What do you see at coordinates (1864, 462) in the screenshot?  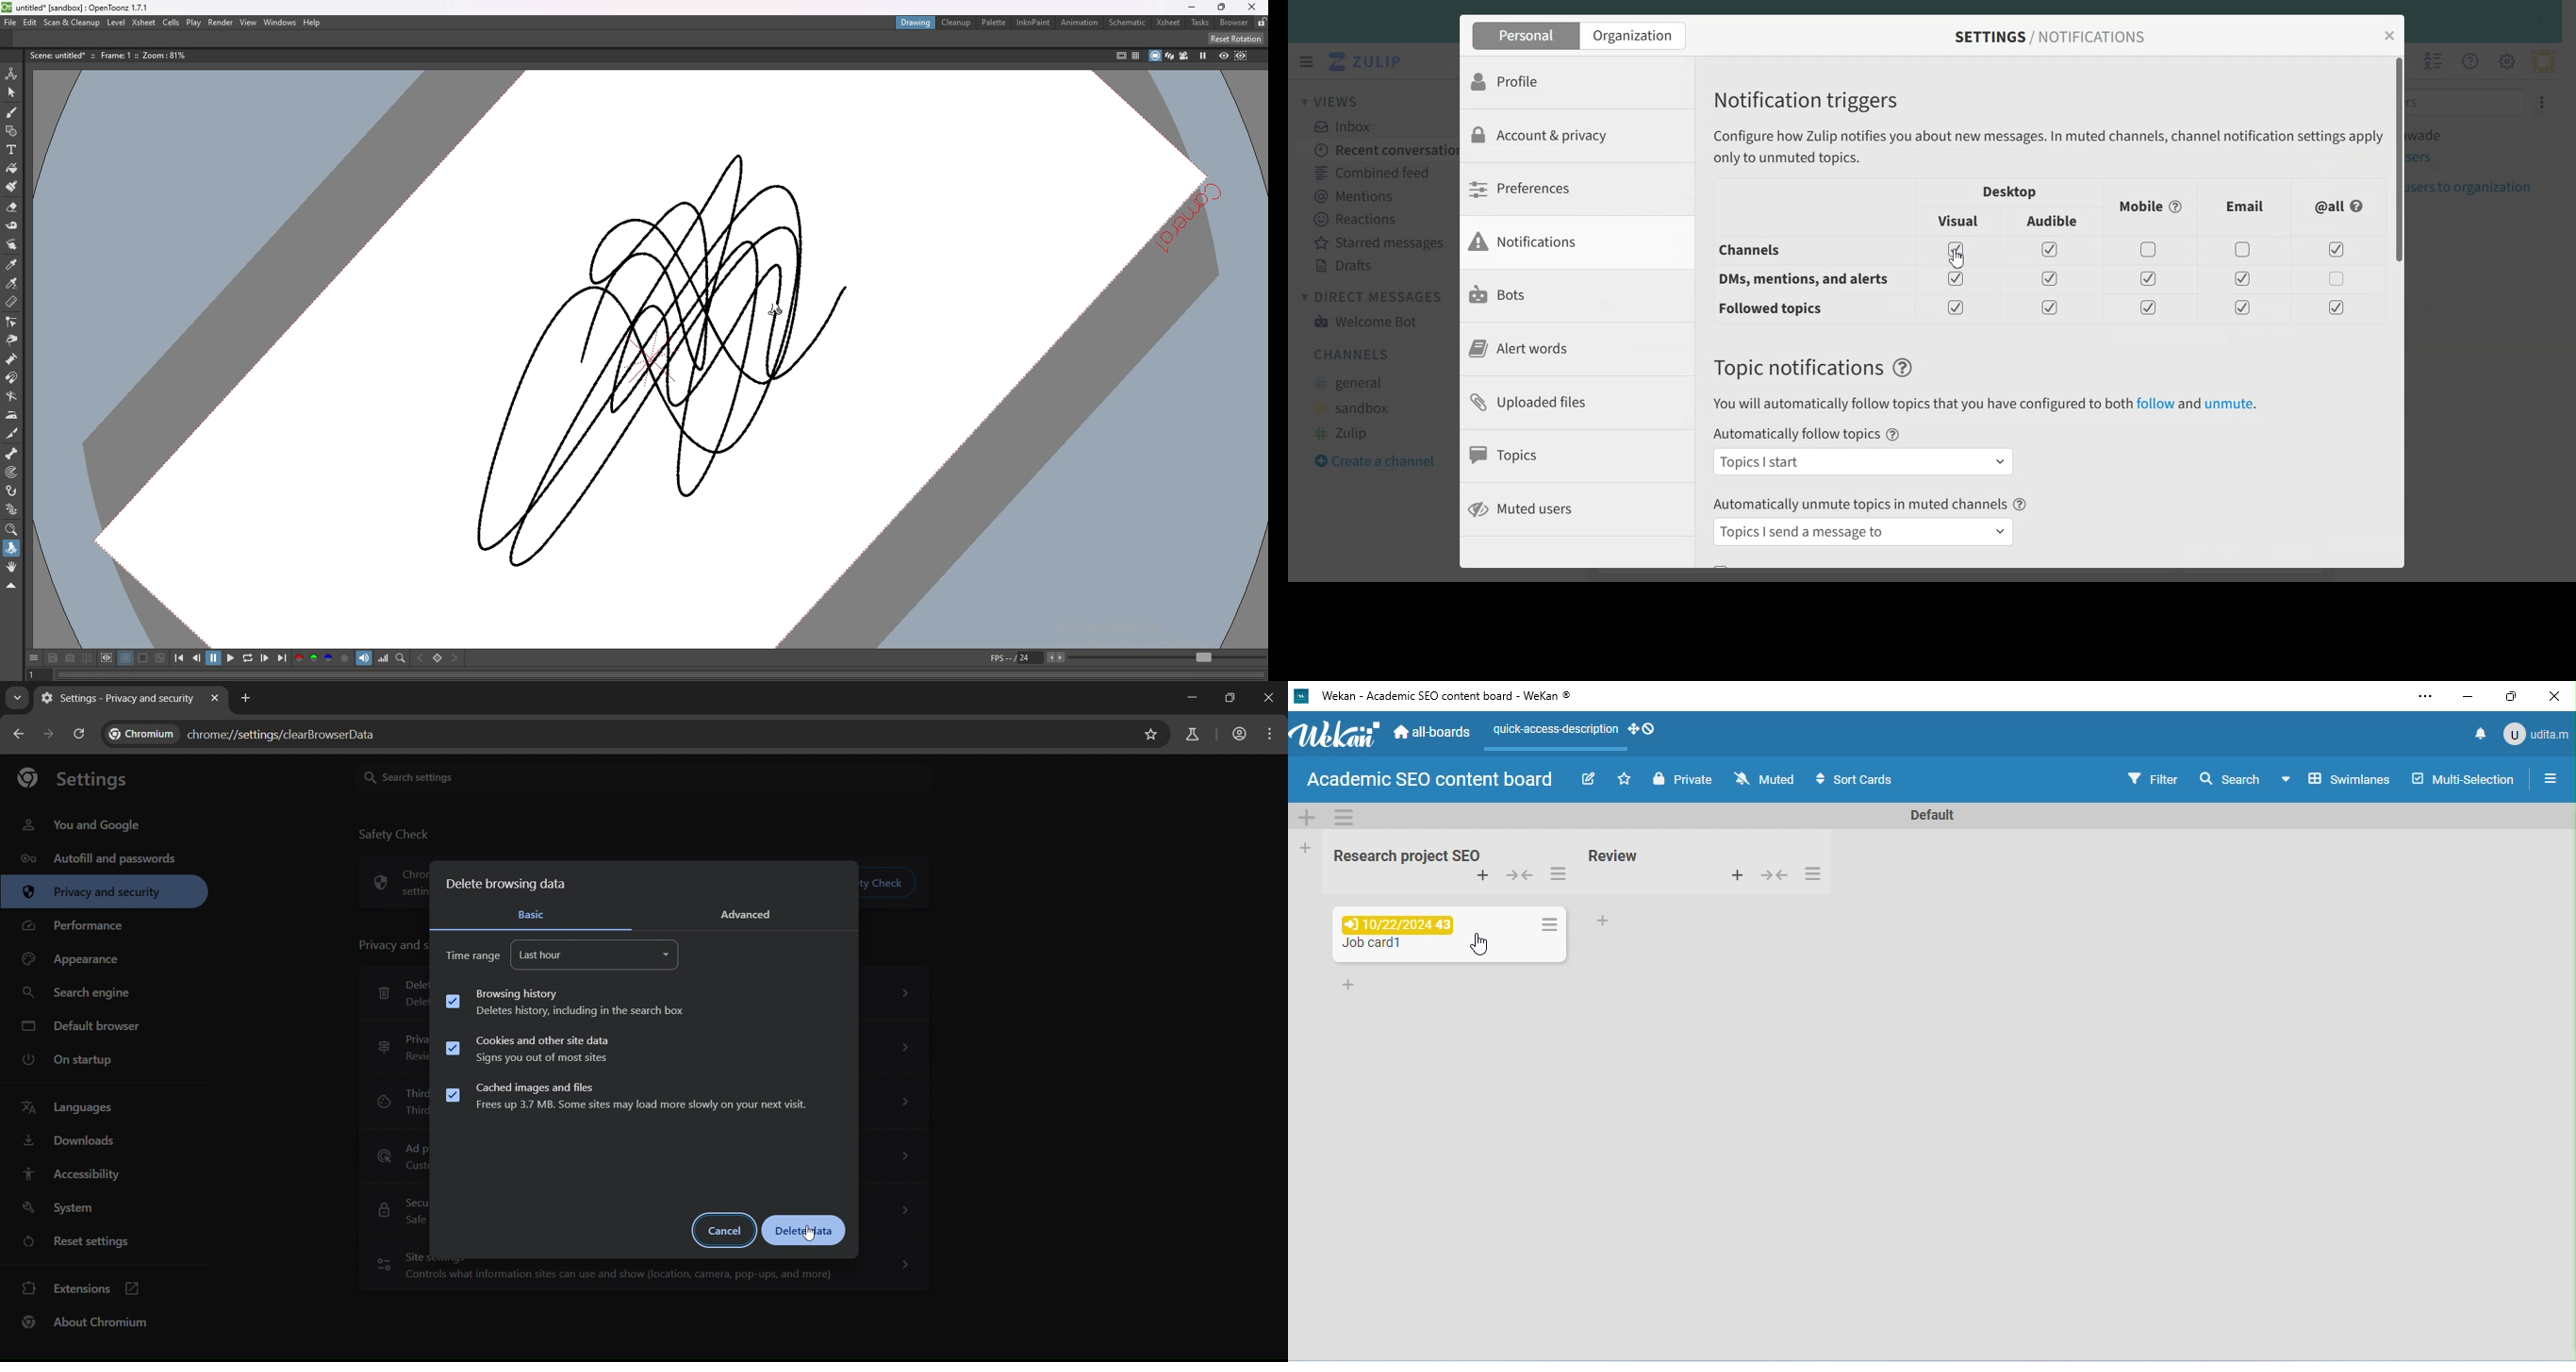 I see `Topics I start` at bounding box center [1864, 462].